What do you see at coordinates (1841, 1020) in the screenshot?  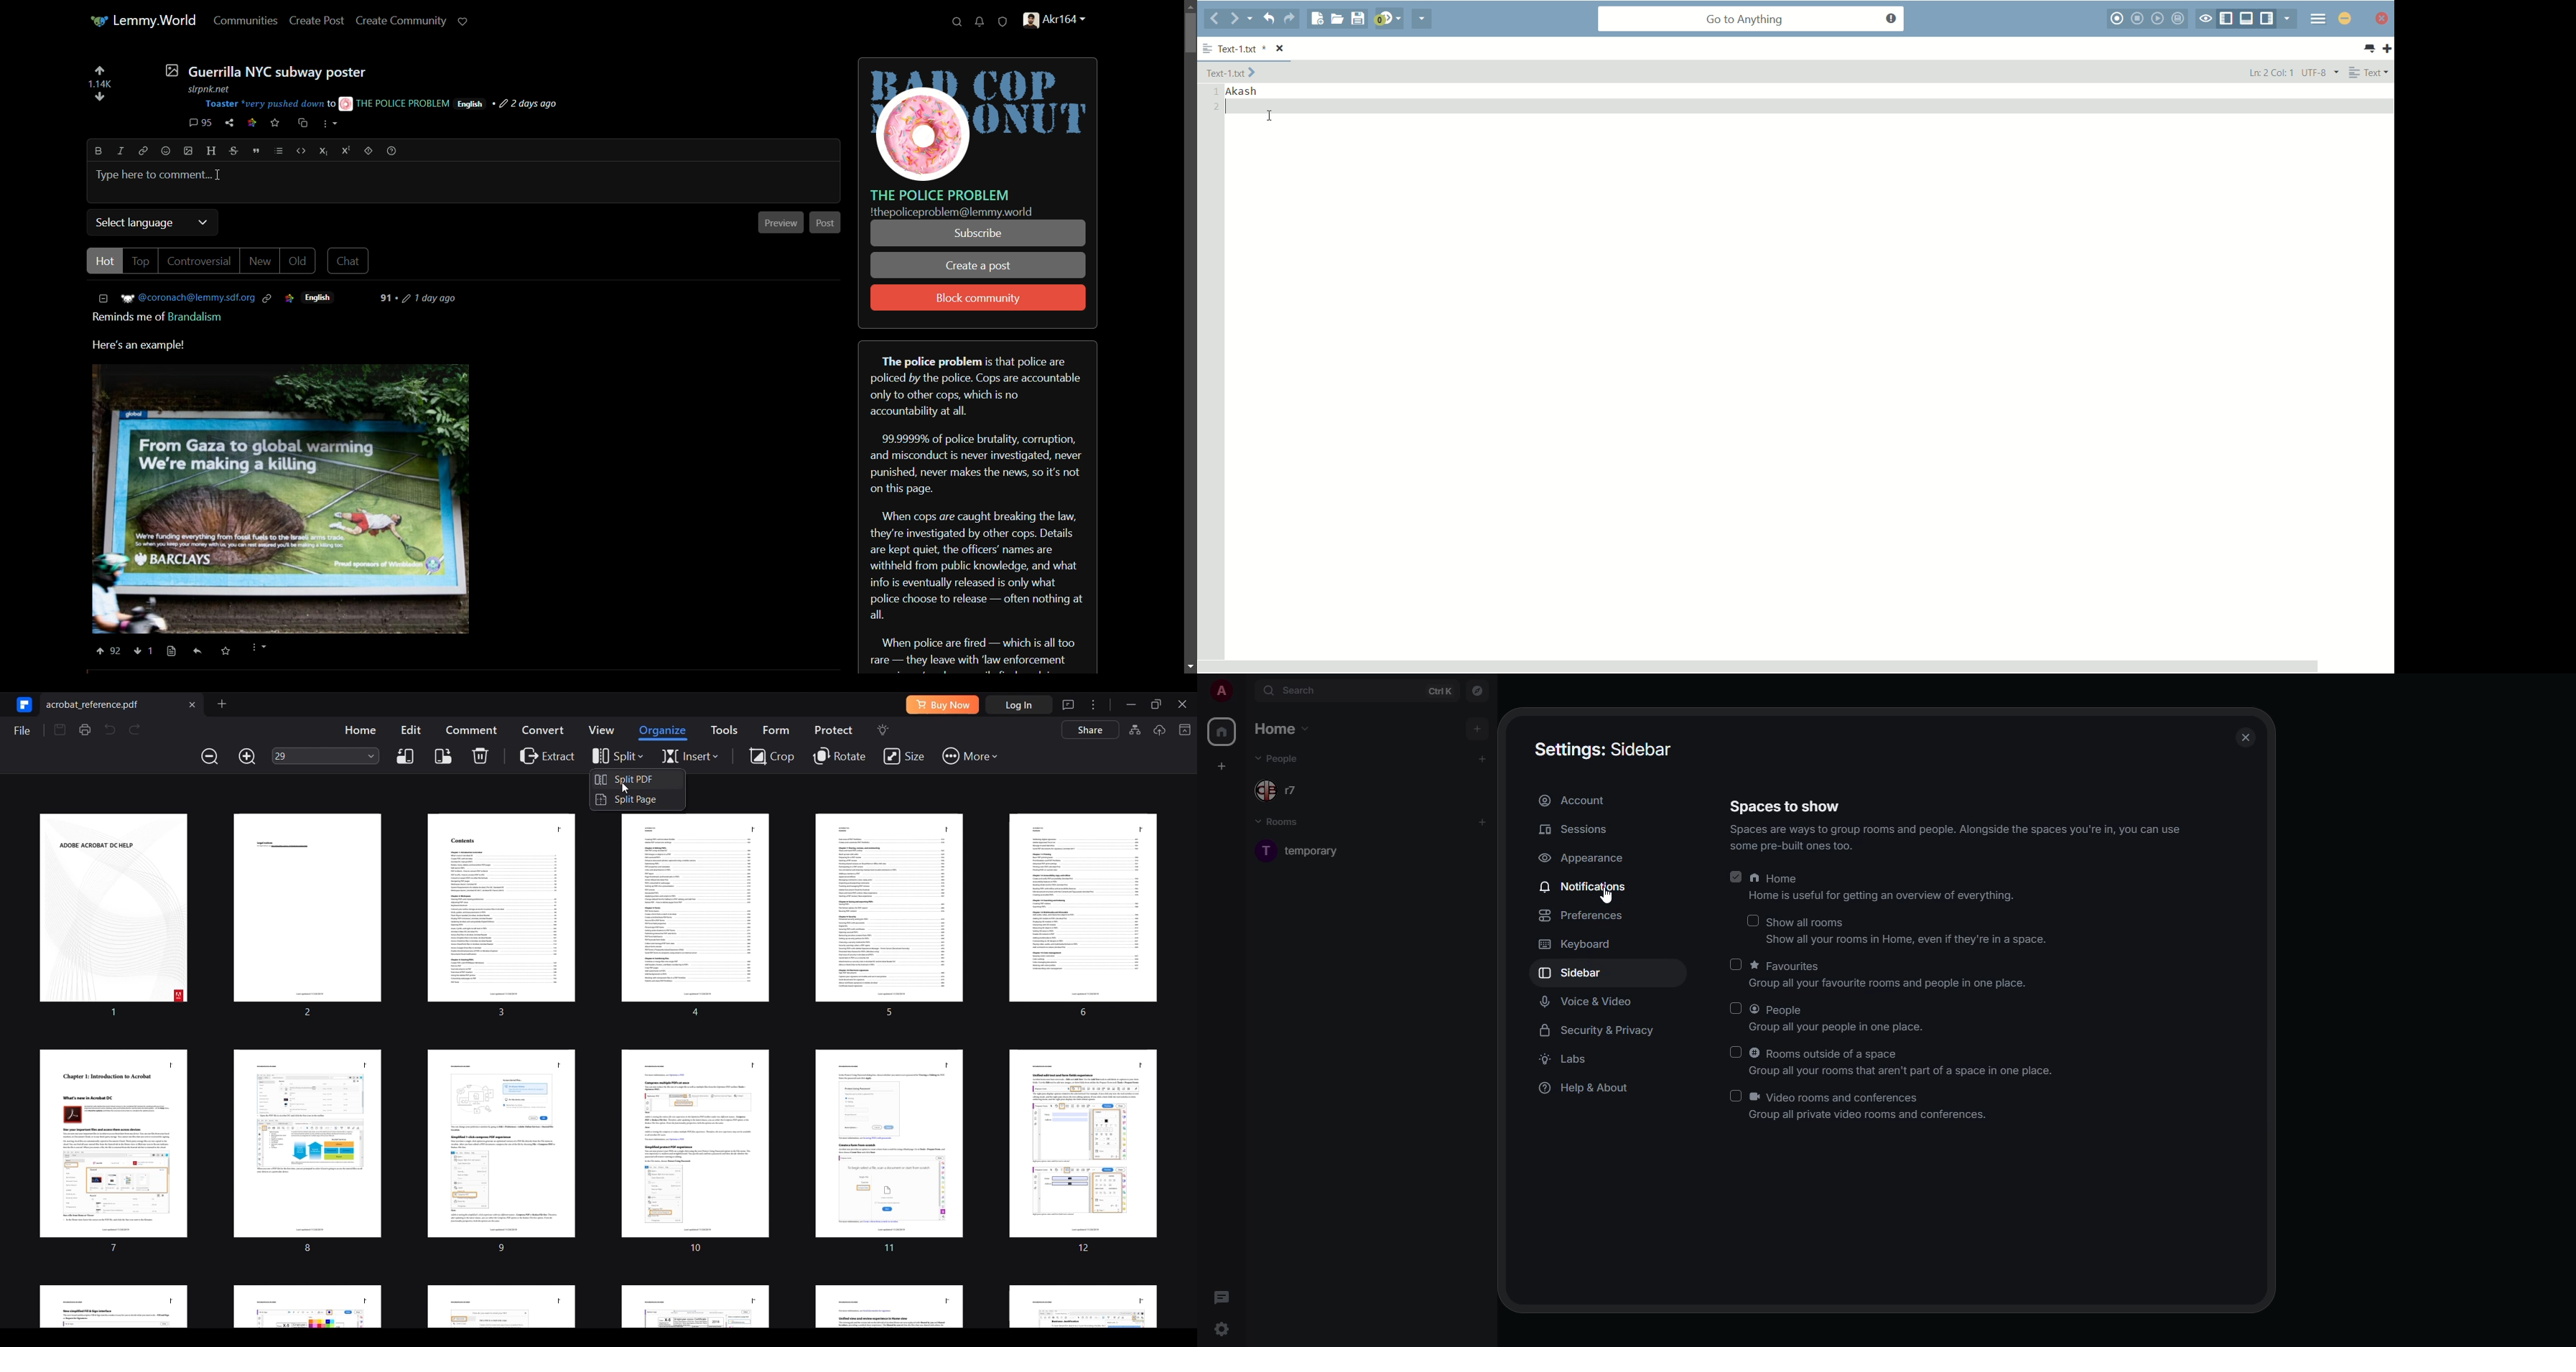 I see `people` at bounding box center [1841, 1020].